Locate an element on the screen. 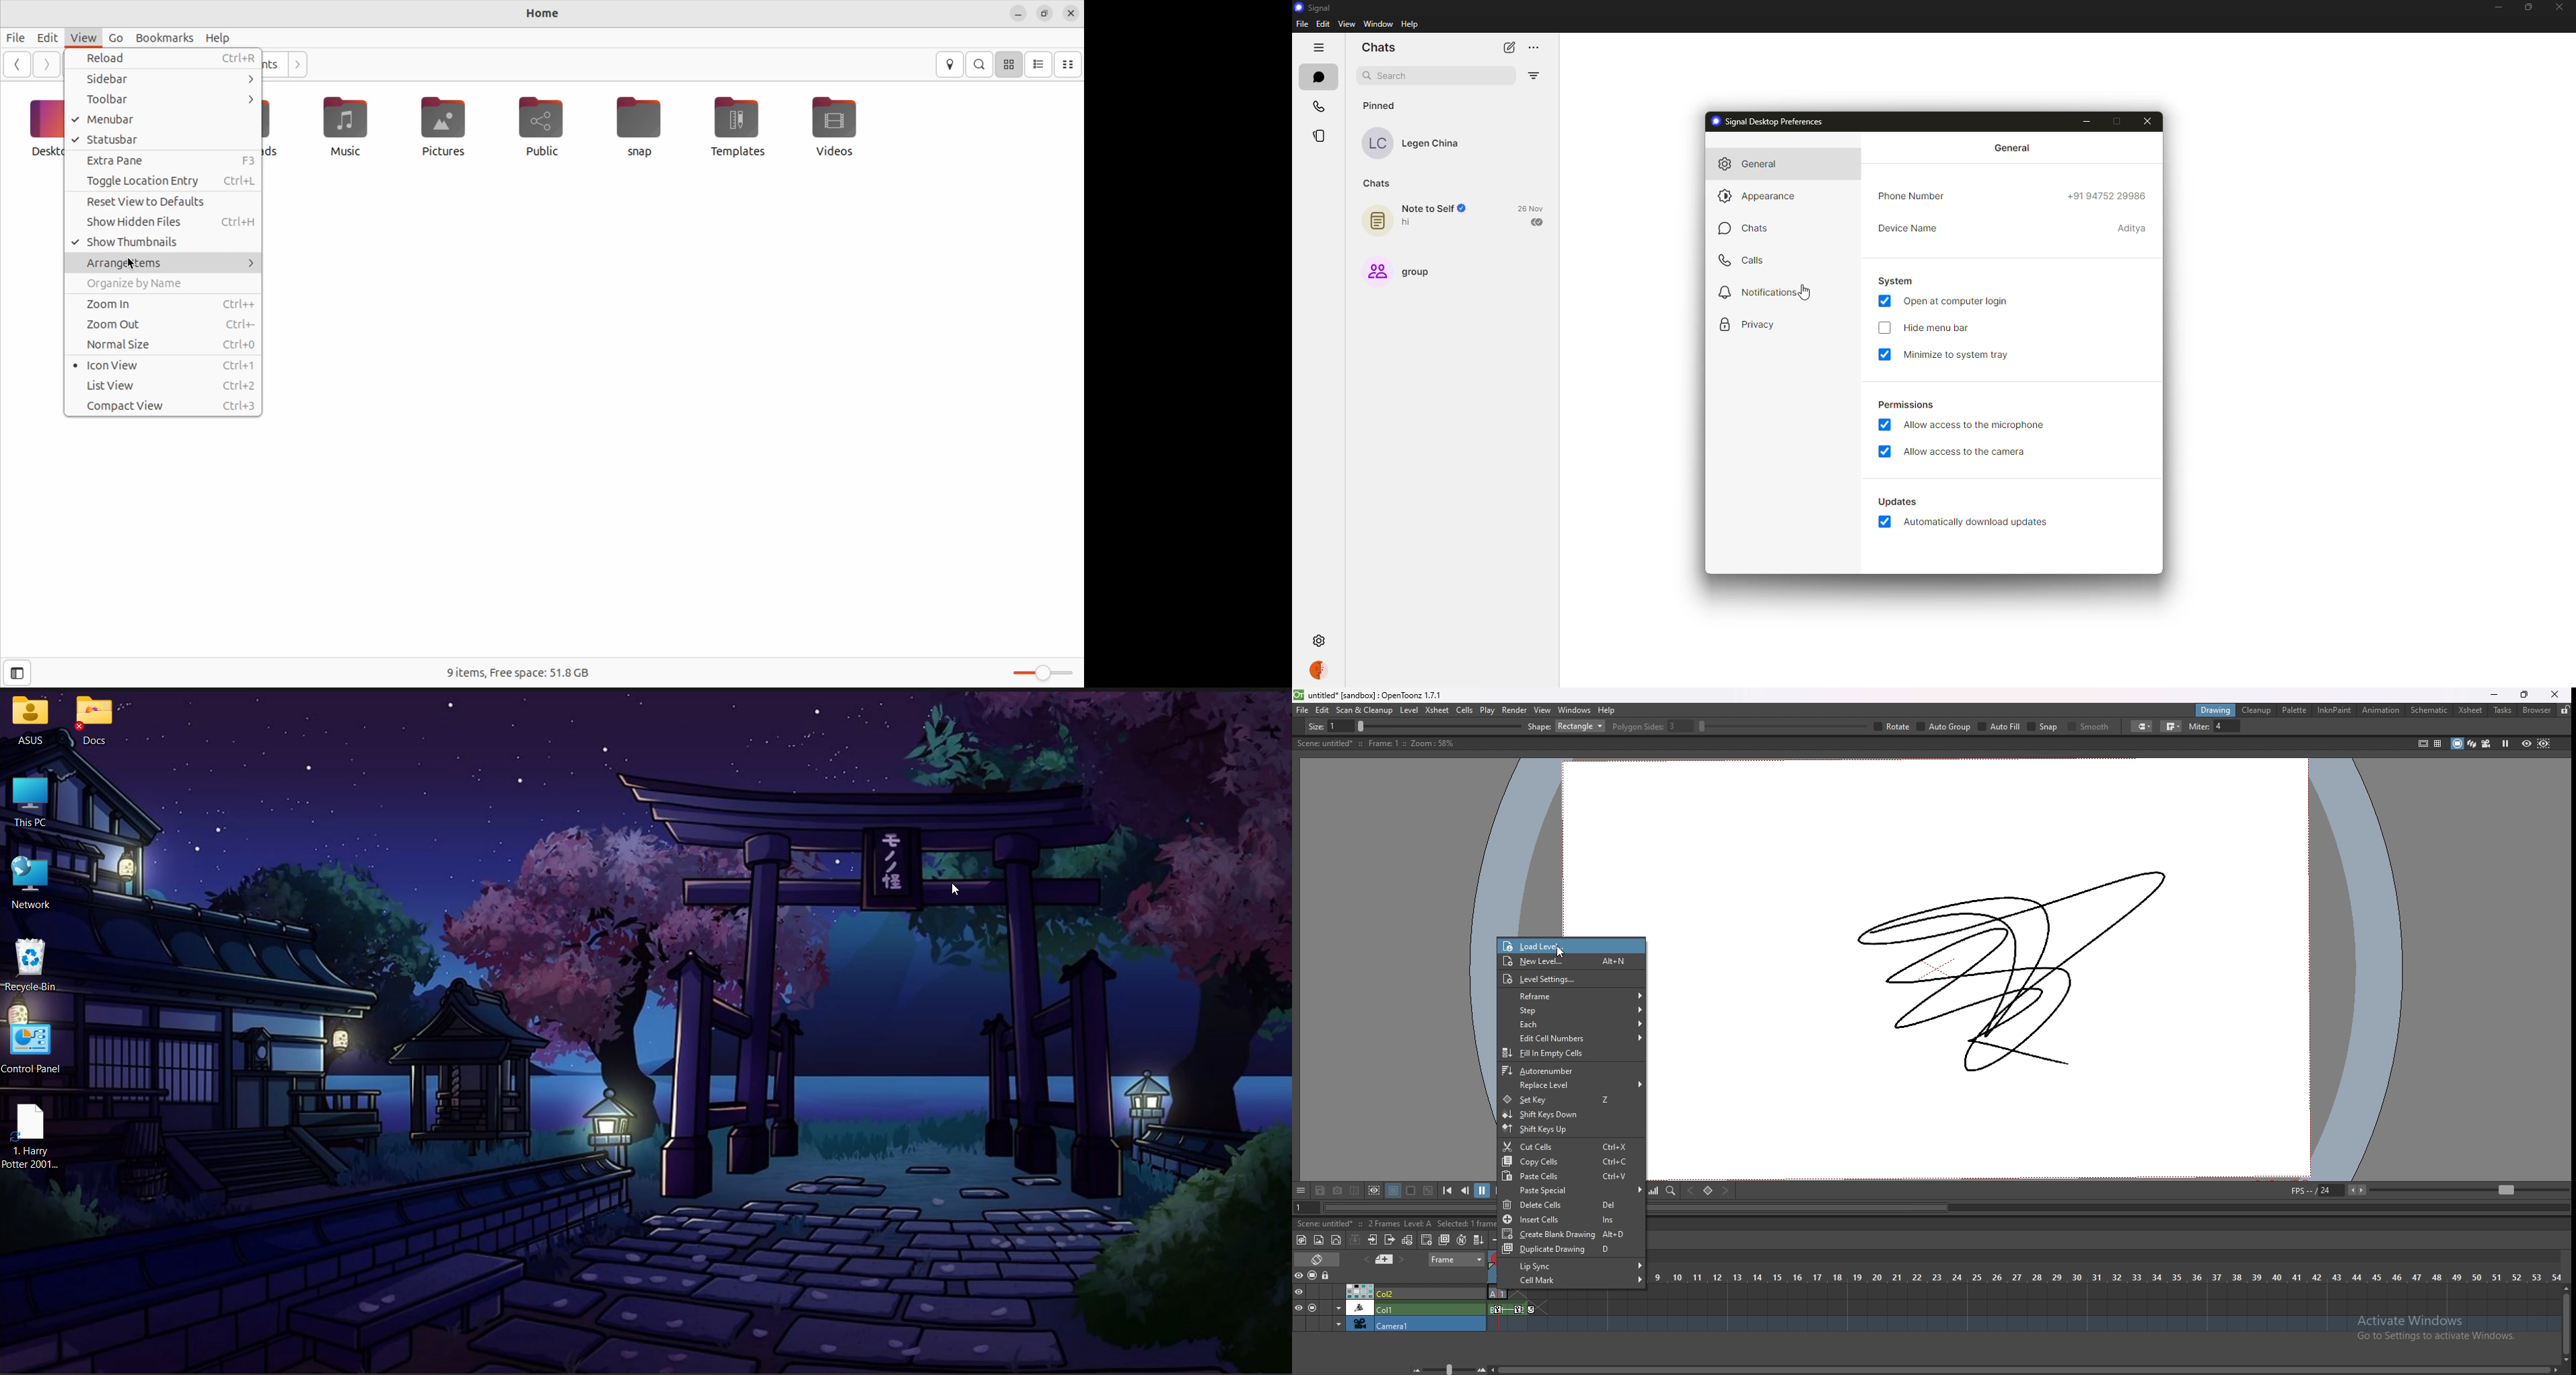 The height and width of the screenshot is (1400, 2576). date is located at coordinates (1534, 208).